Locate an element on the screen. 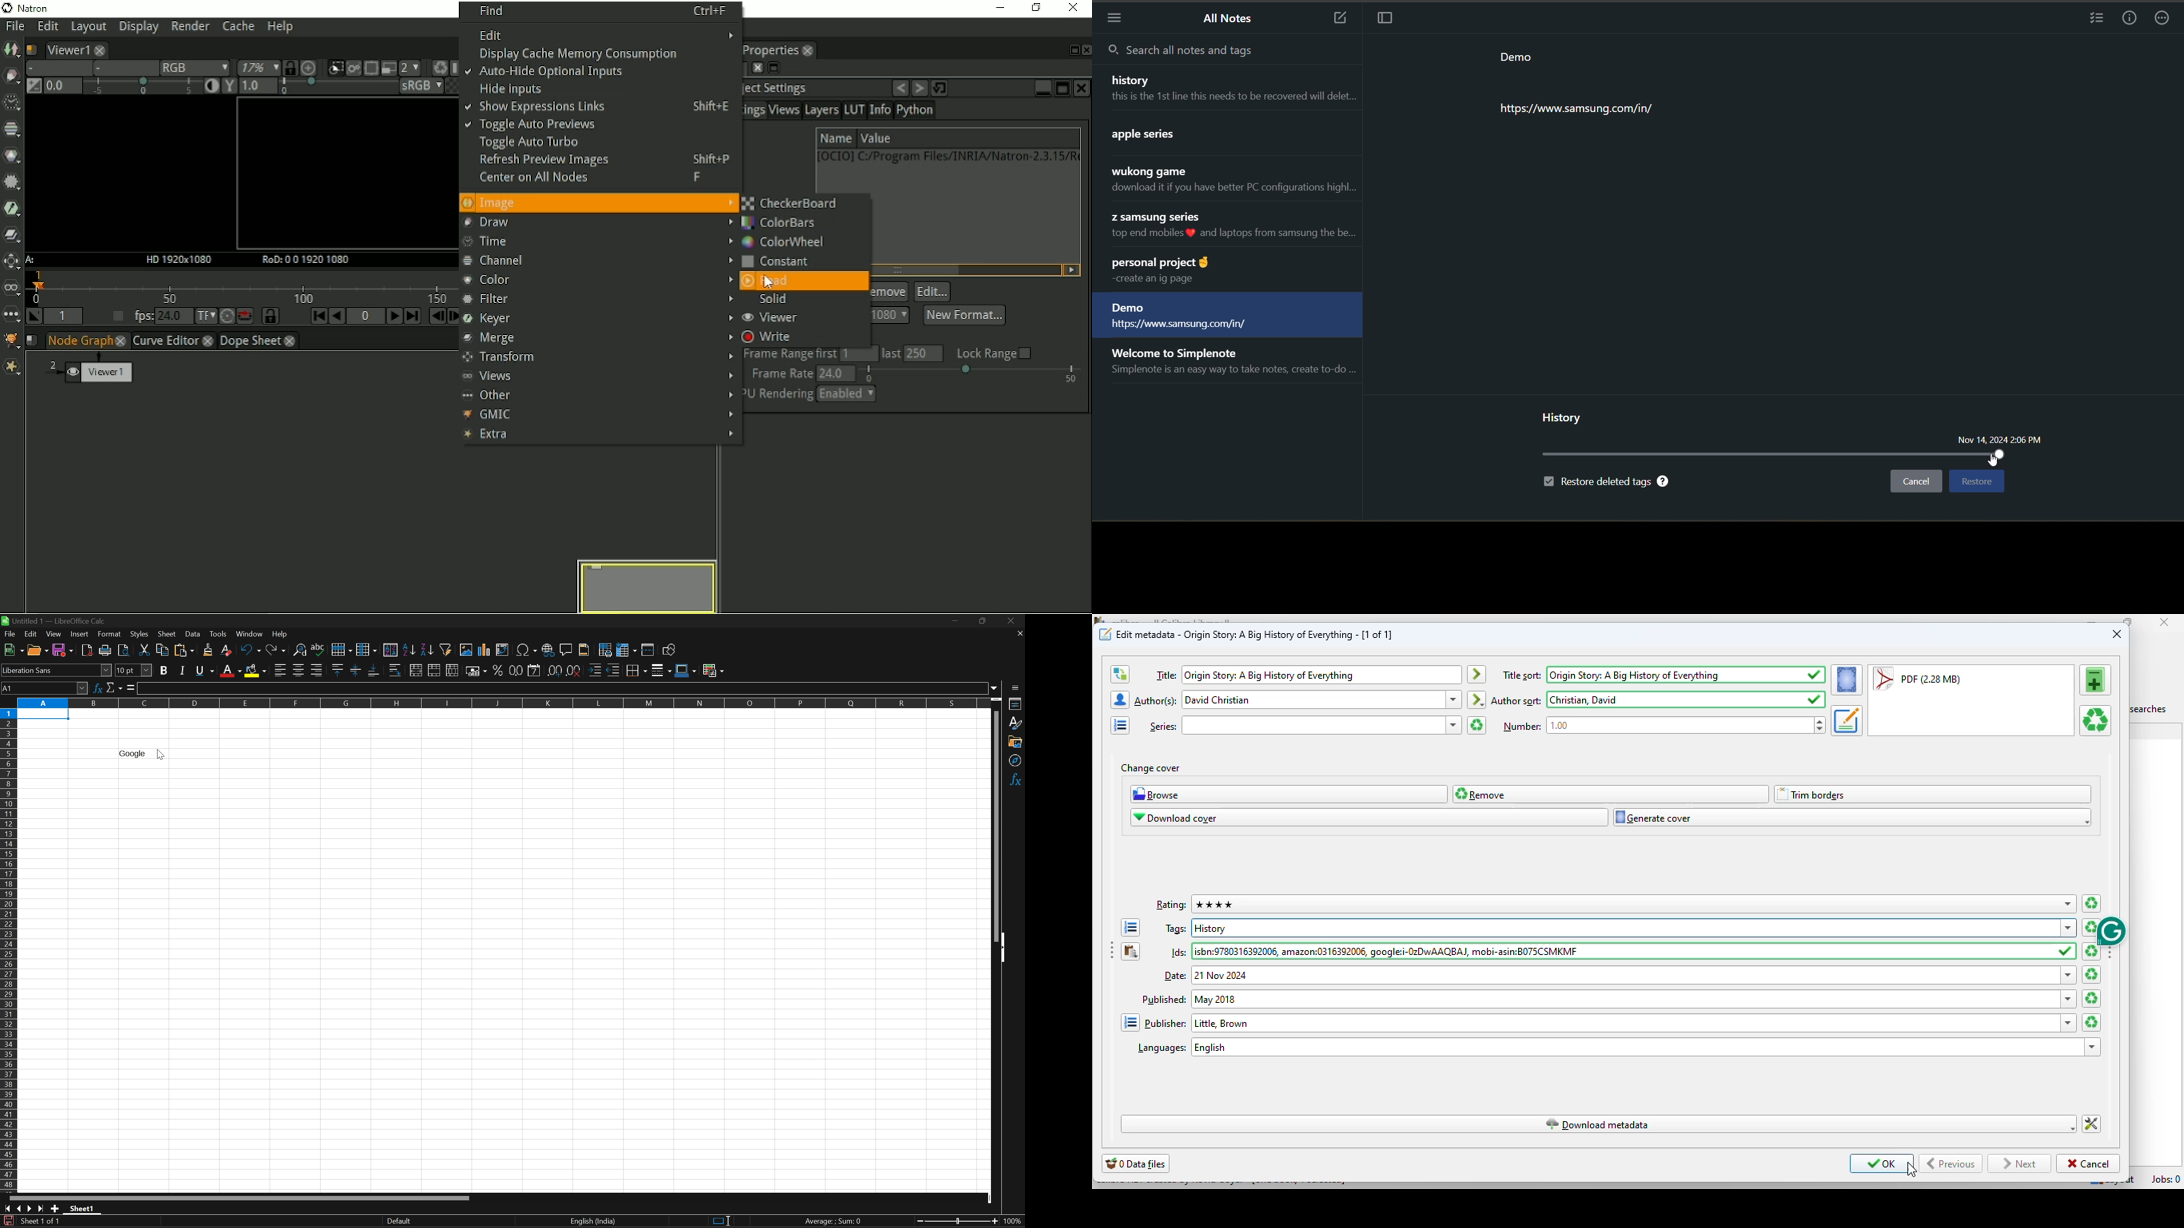 The width and height of the screenshot is (2184, 1232). File is located at coordinates (10, 634).